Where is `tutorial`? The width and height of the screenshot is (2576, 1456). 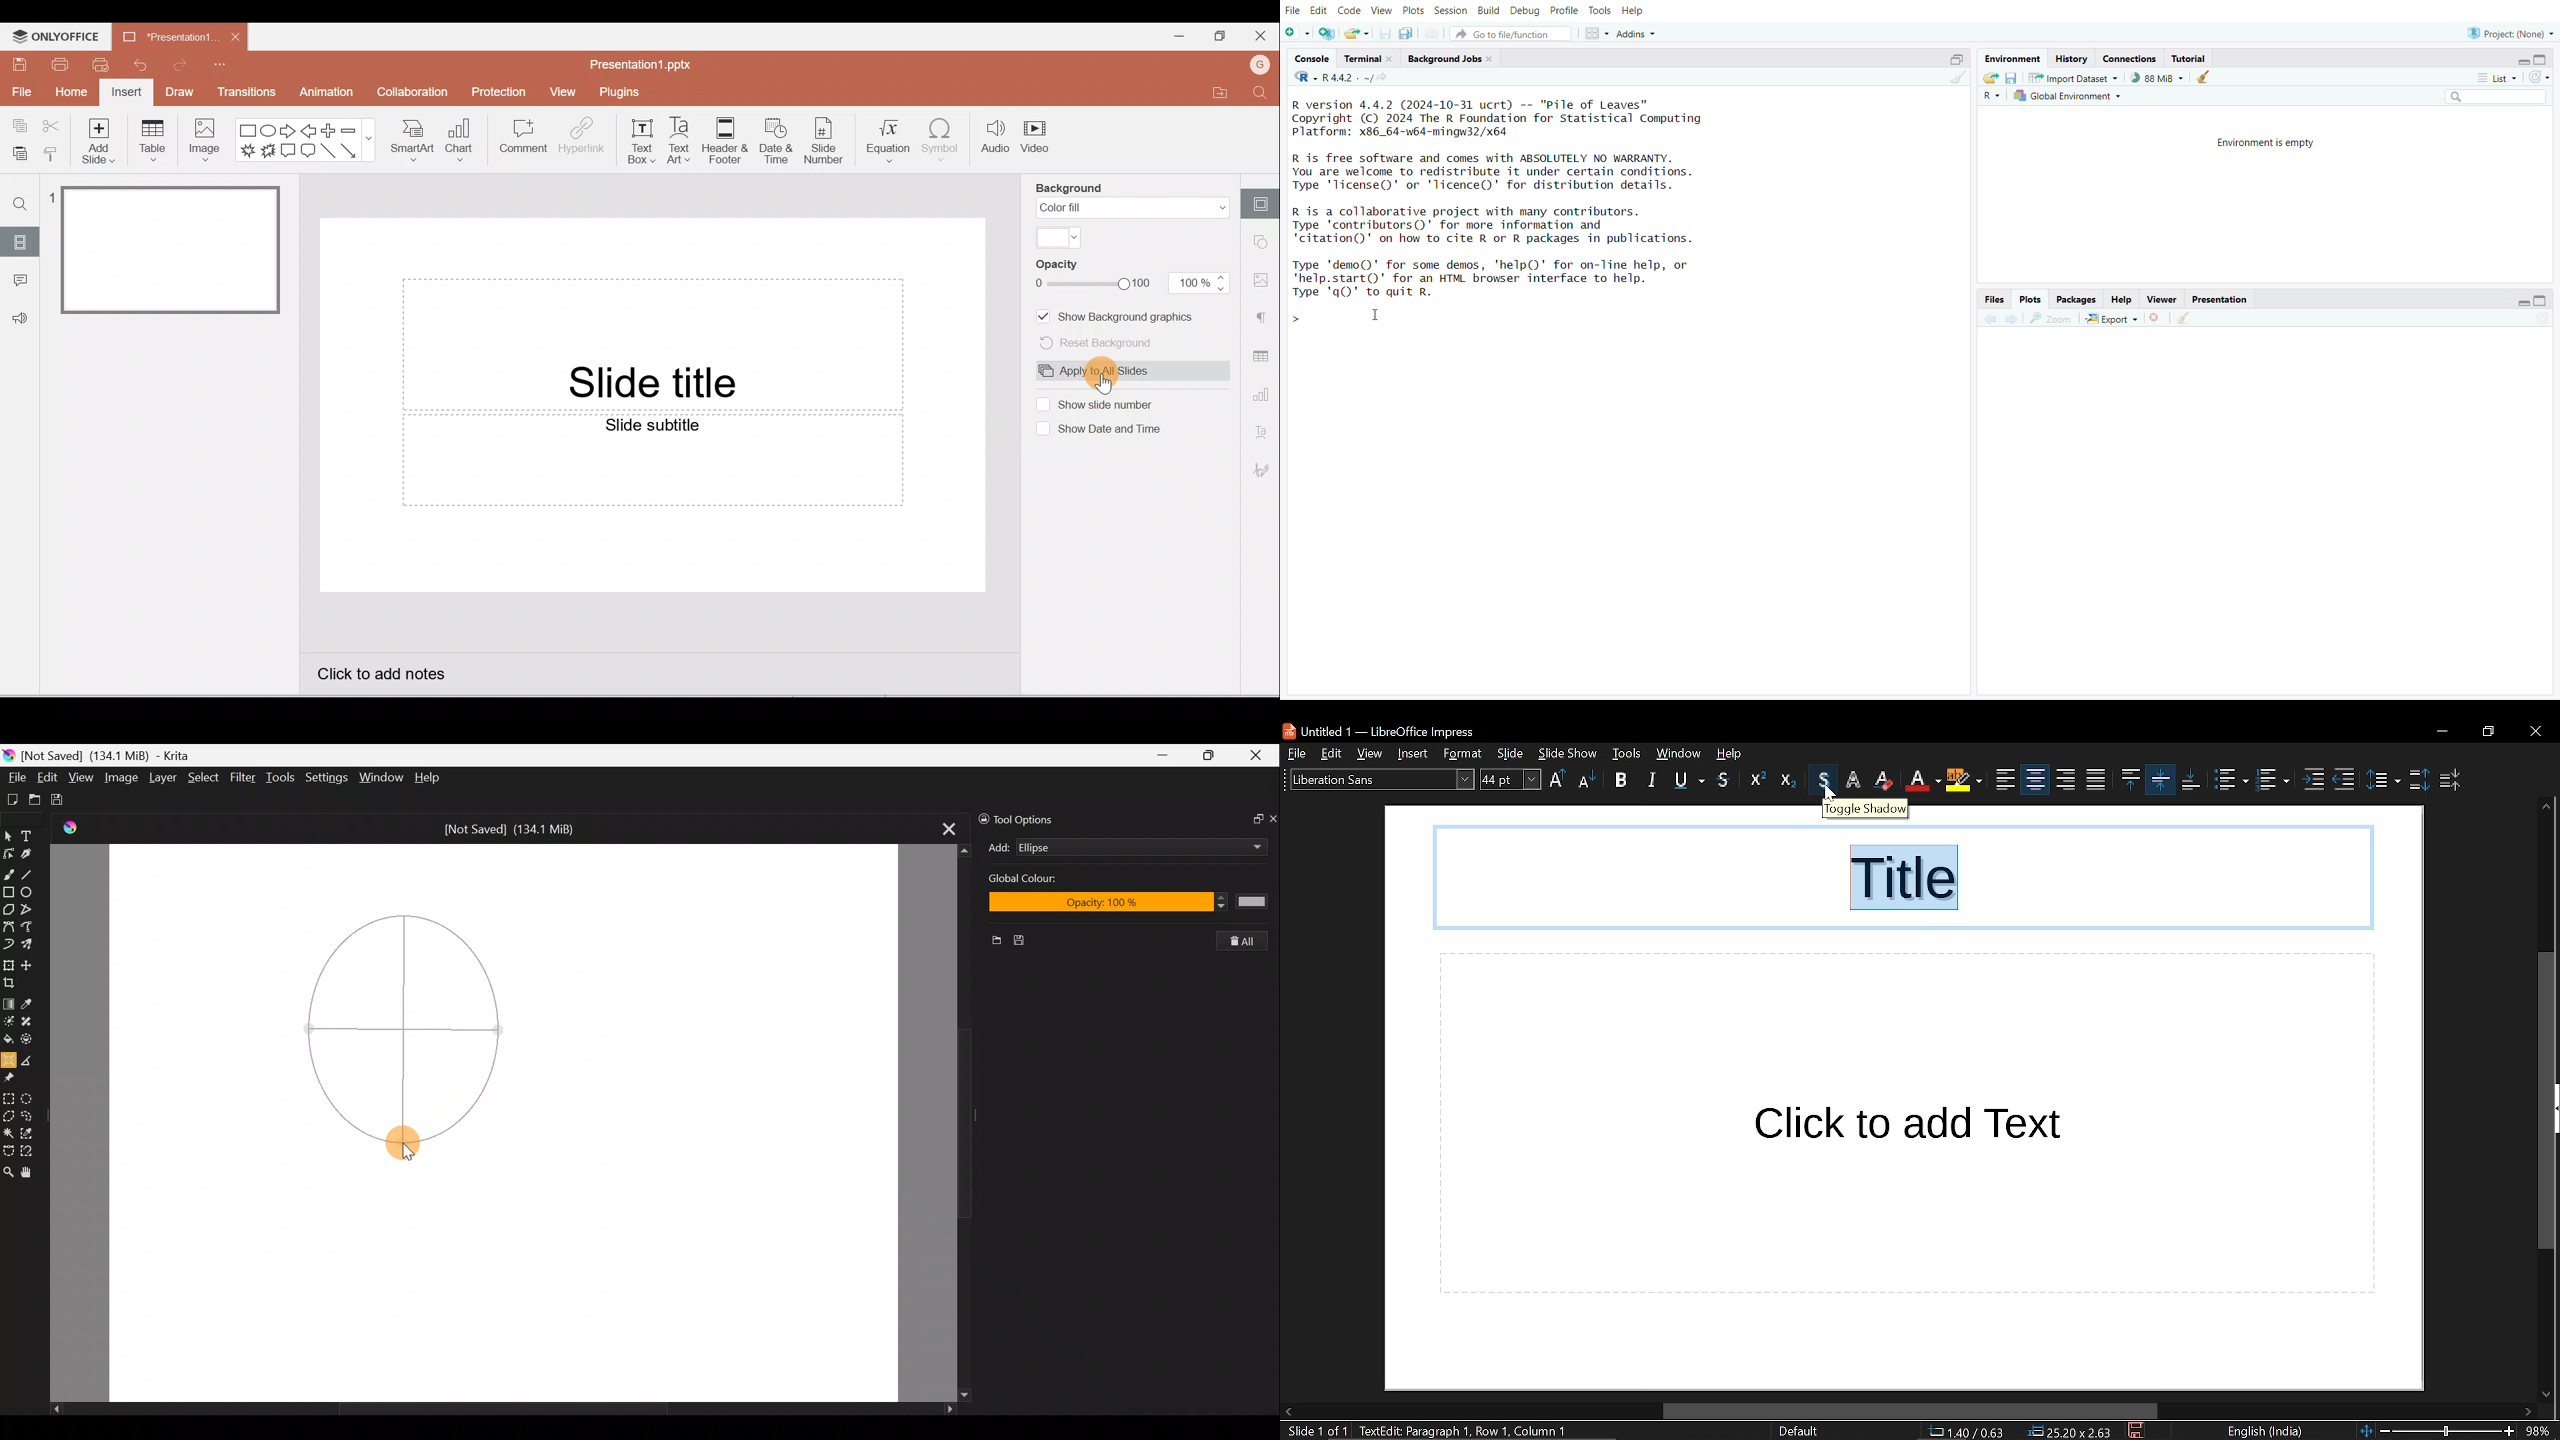
tutorial is located at coordinates (2190, 59).